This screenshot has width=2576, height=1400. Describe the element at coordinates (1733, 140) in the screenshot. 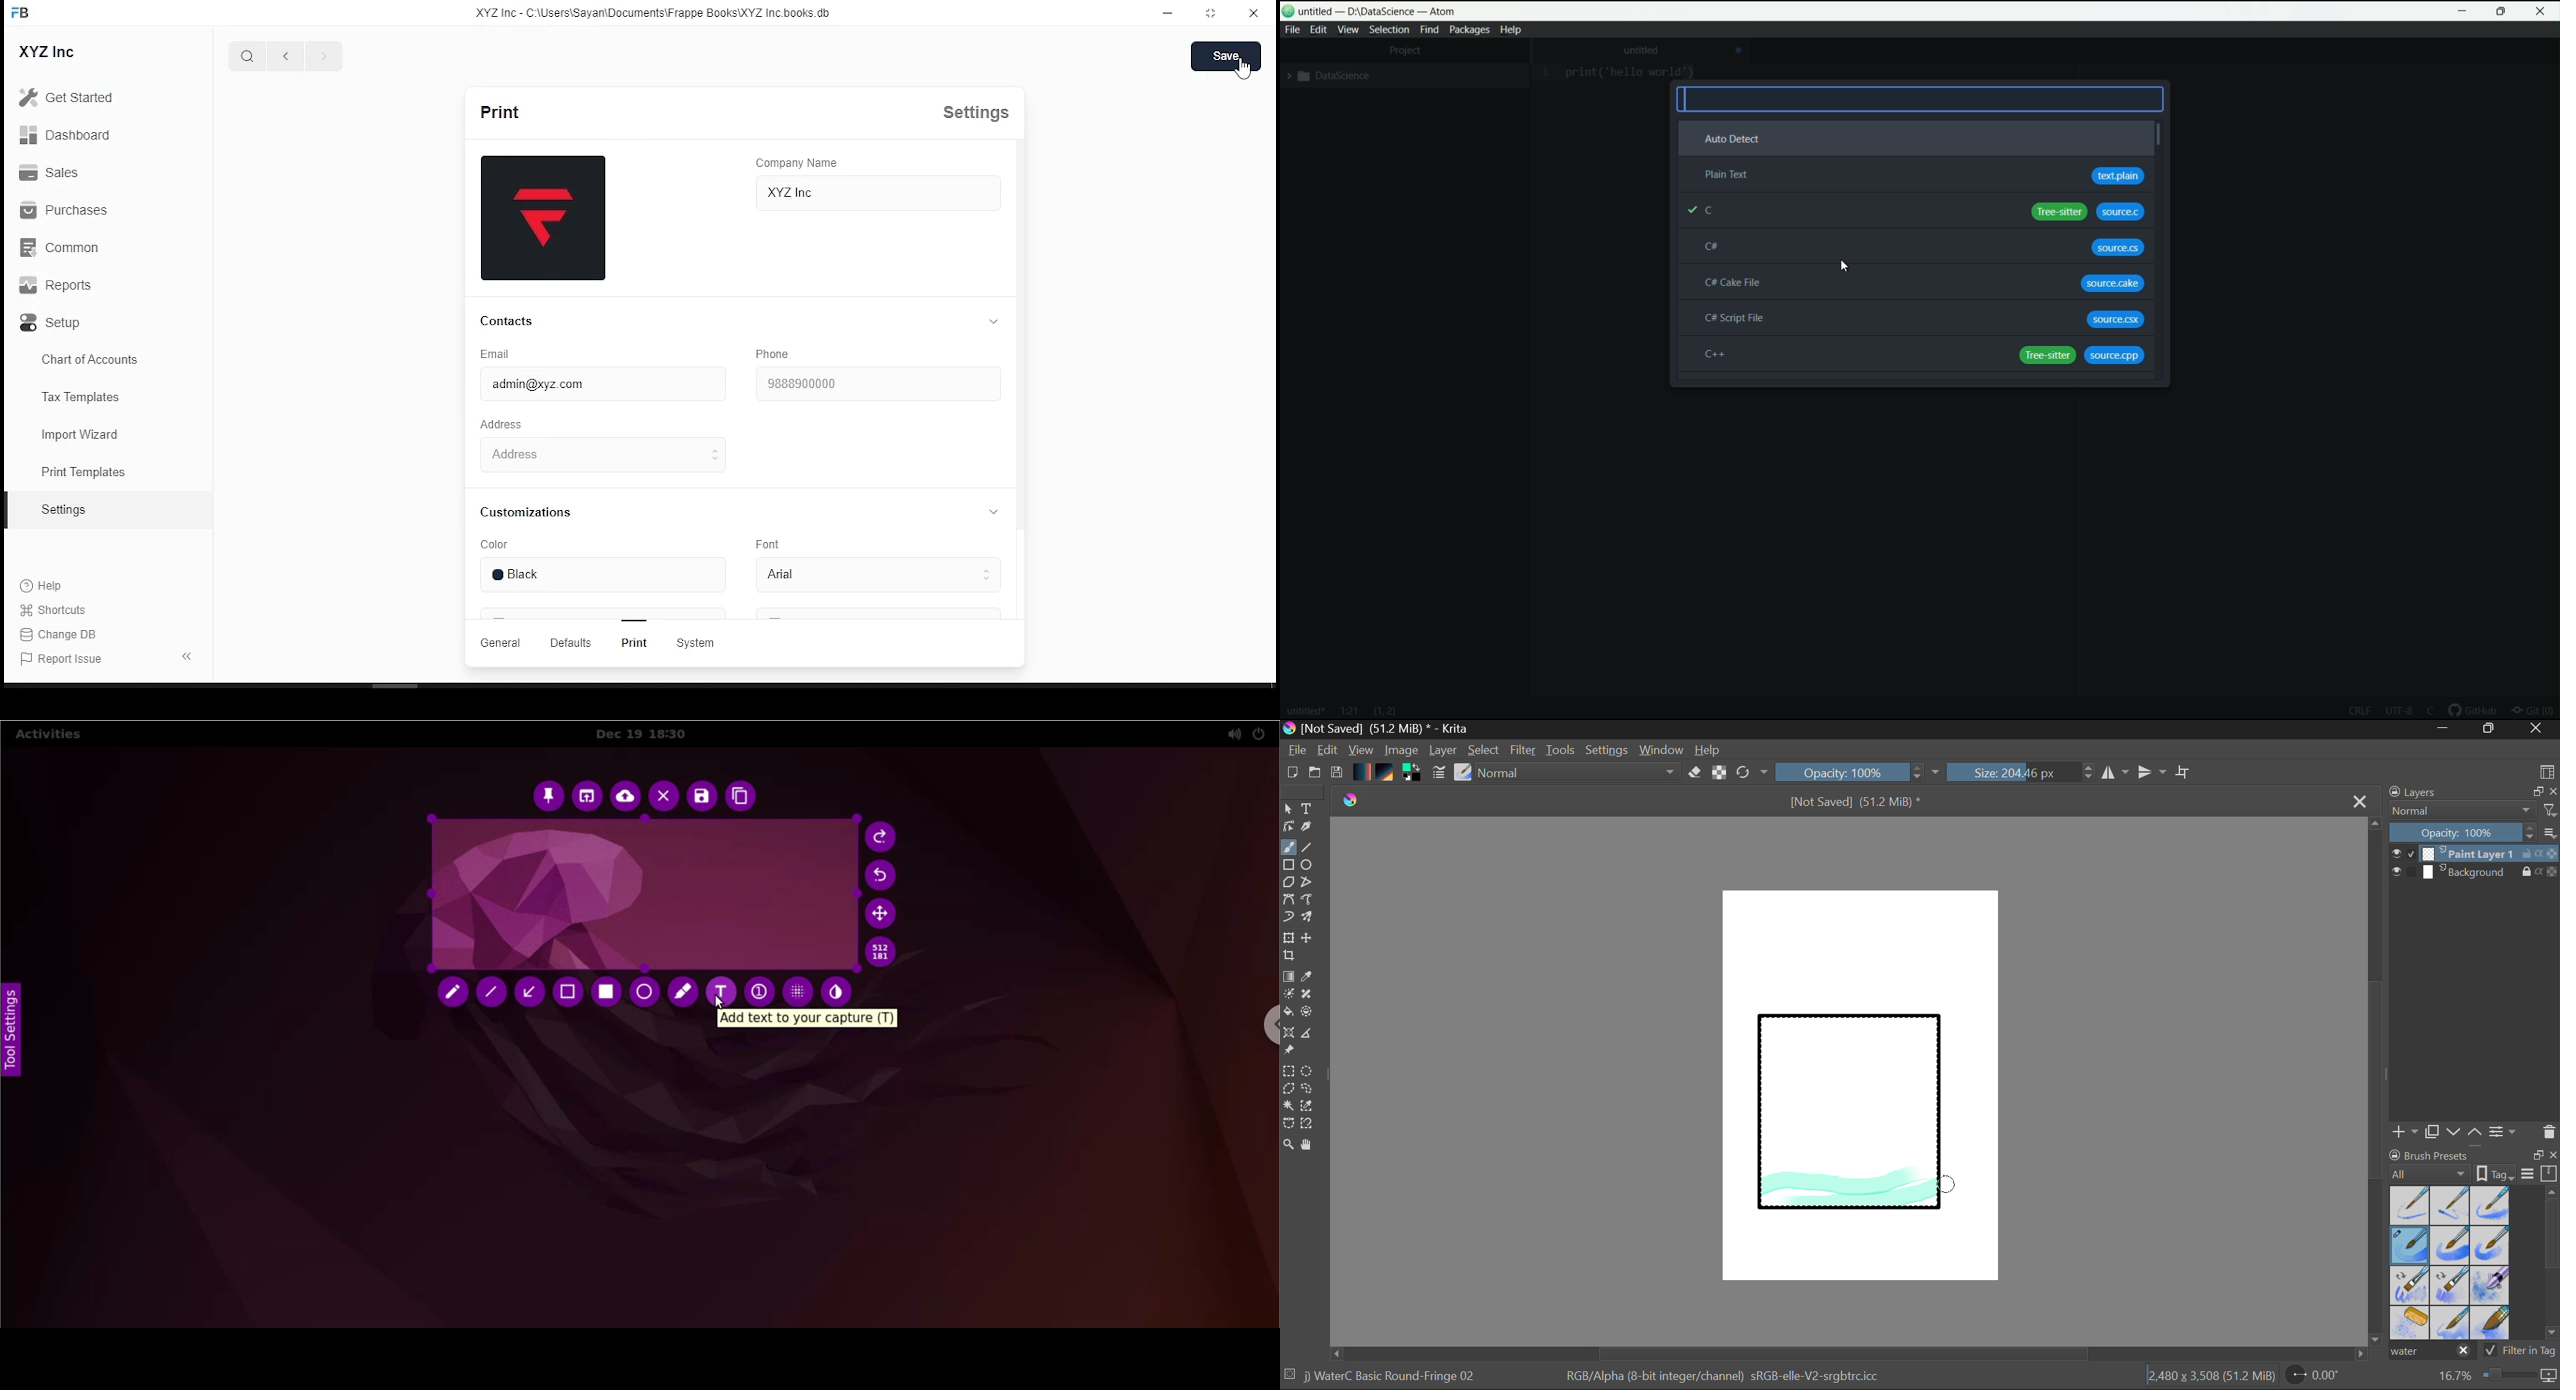

I see `auto detect` at that location.